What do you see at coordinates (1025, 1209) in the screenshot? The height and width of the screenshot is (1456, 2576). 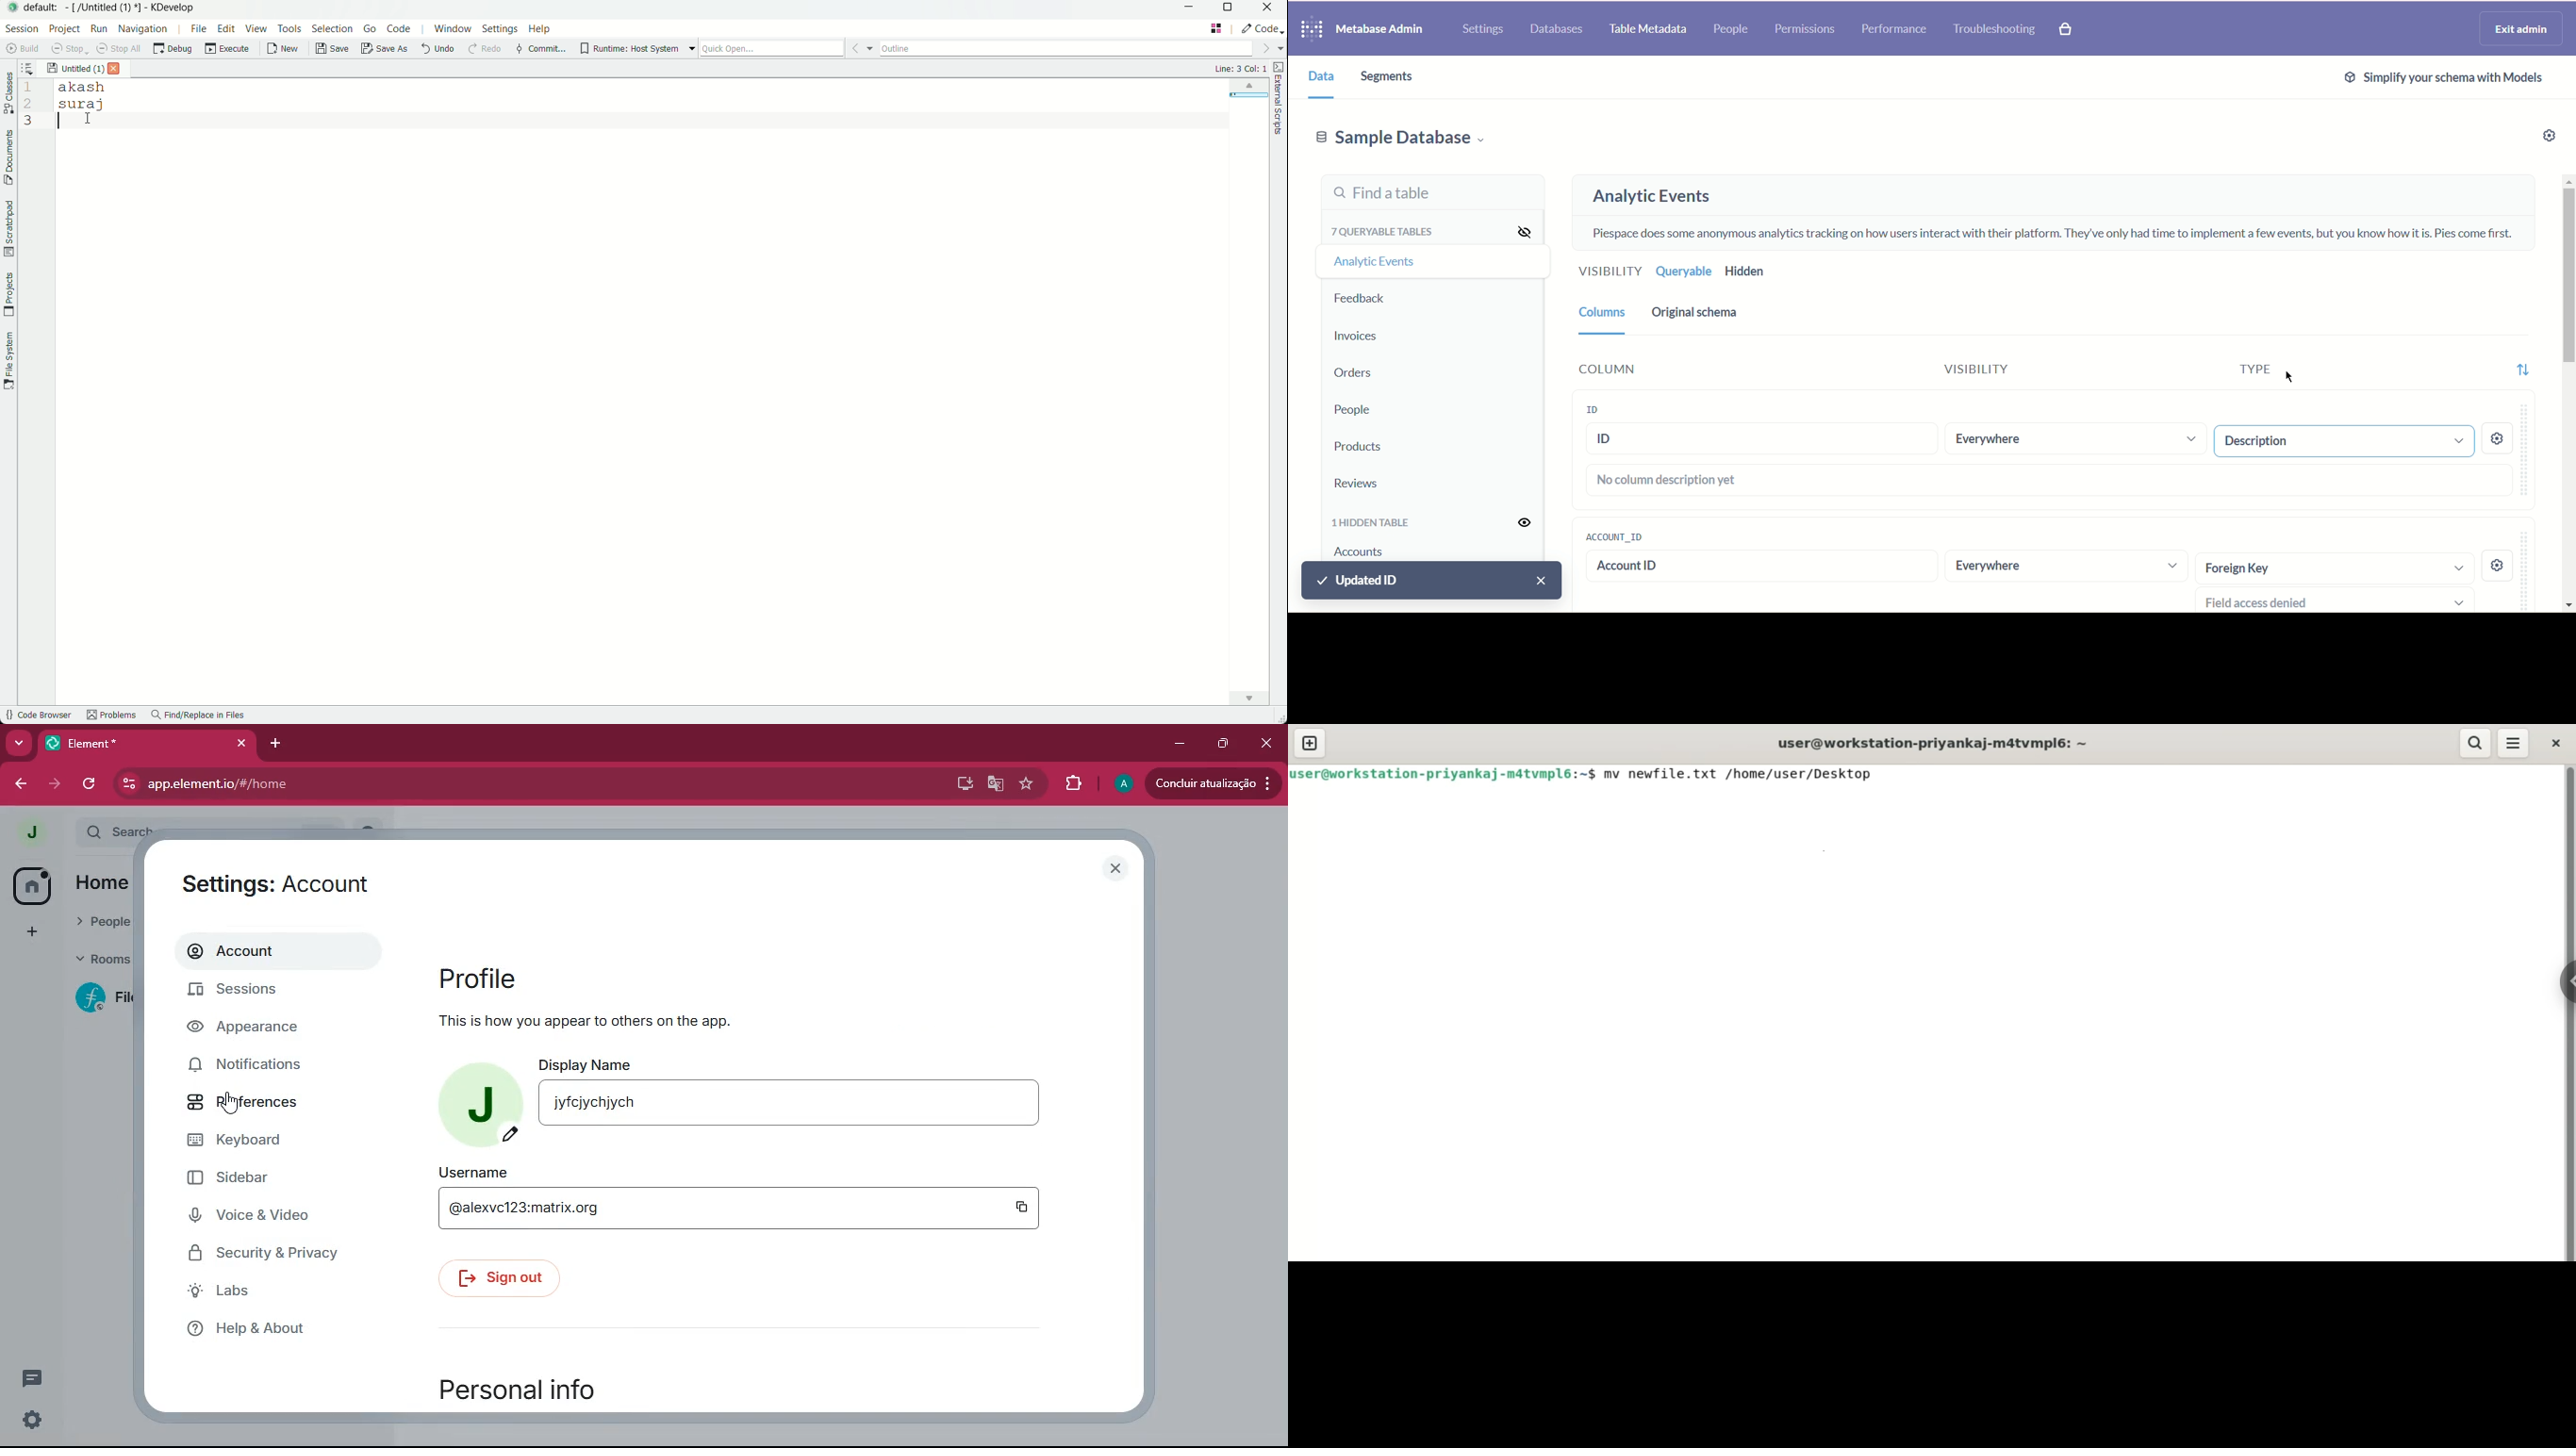 I see `copy` at bounding box center [1025, 1209].